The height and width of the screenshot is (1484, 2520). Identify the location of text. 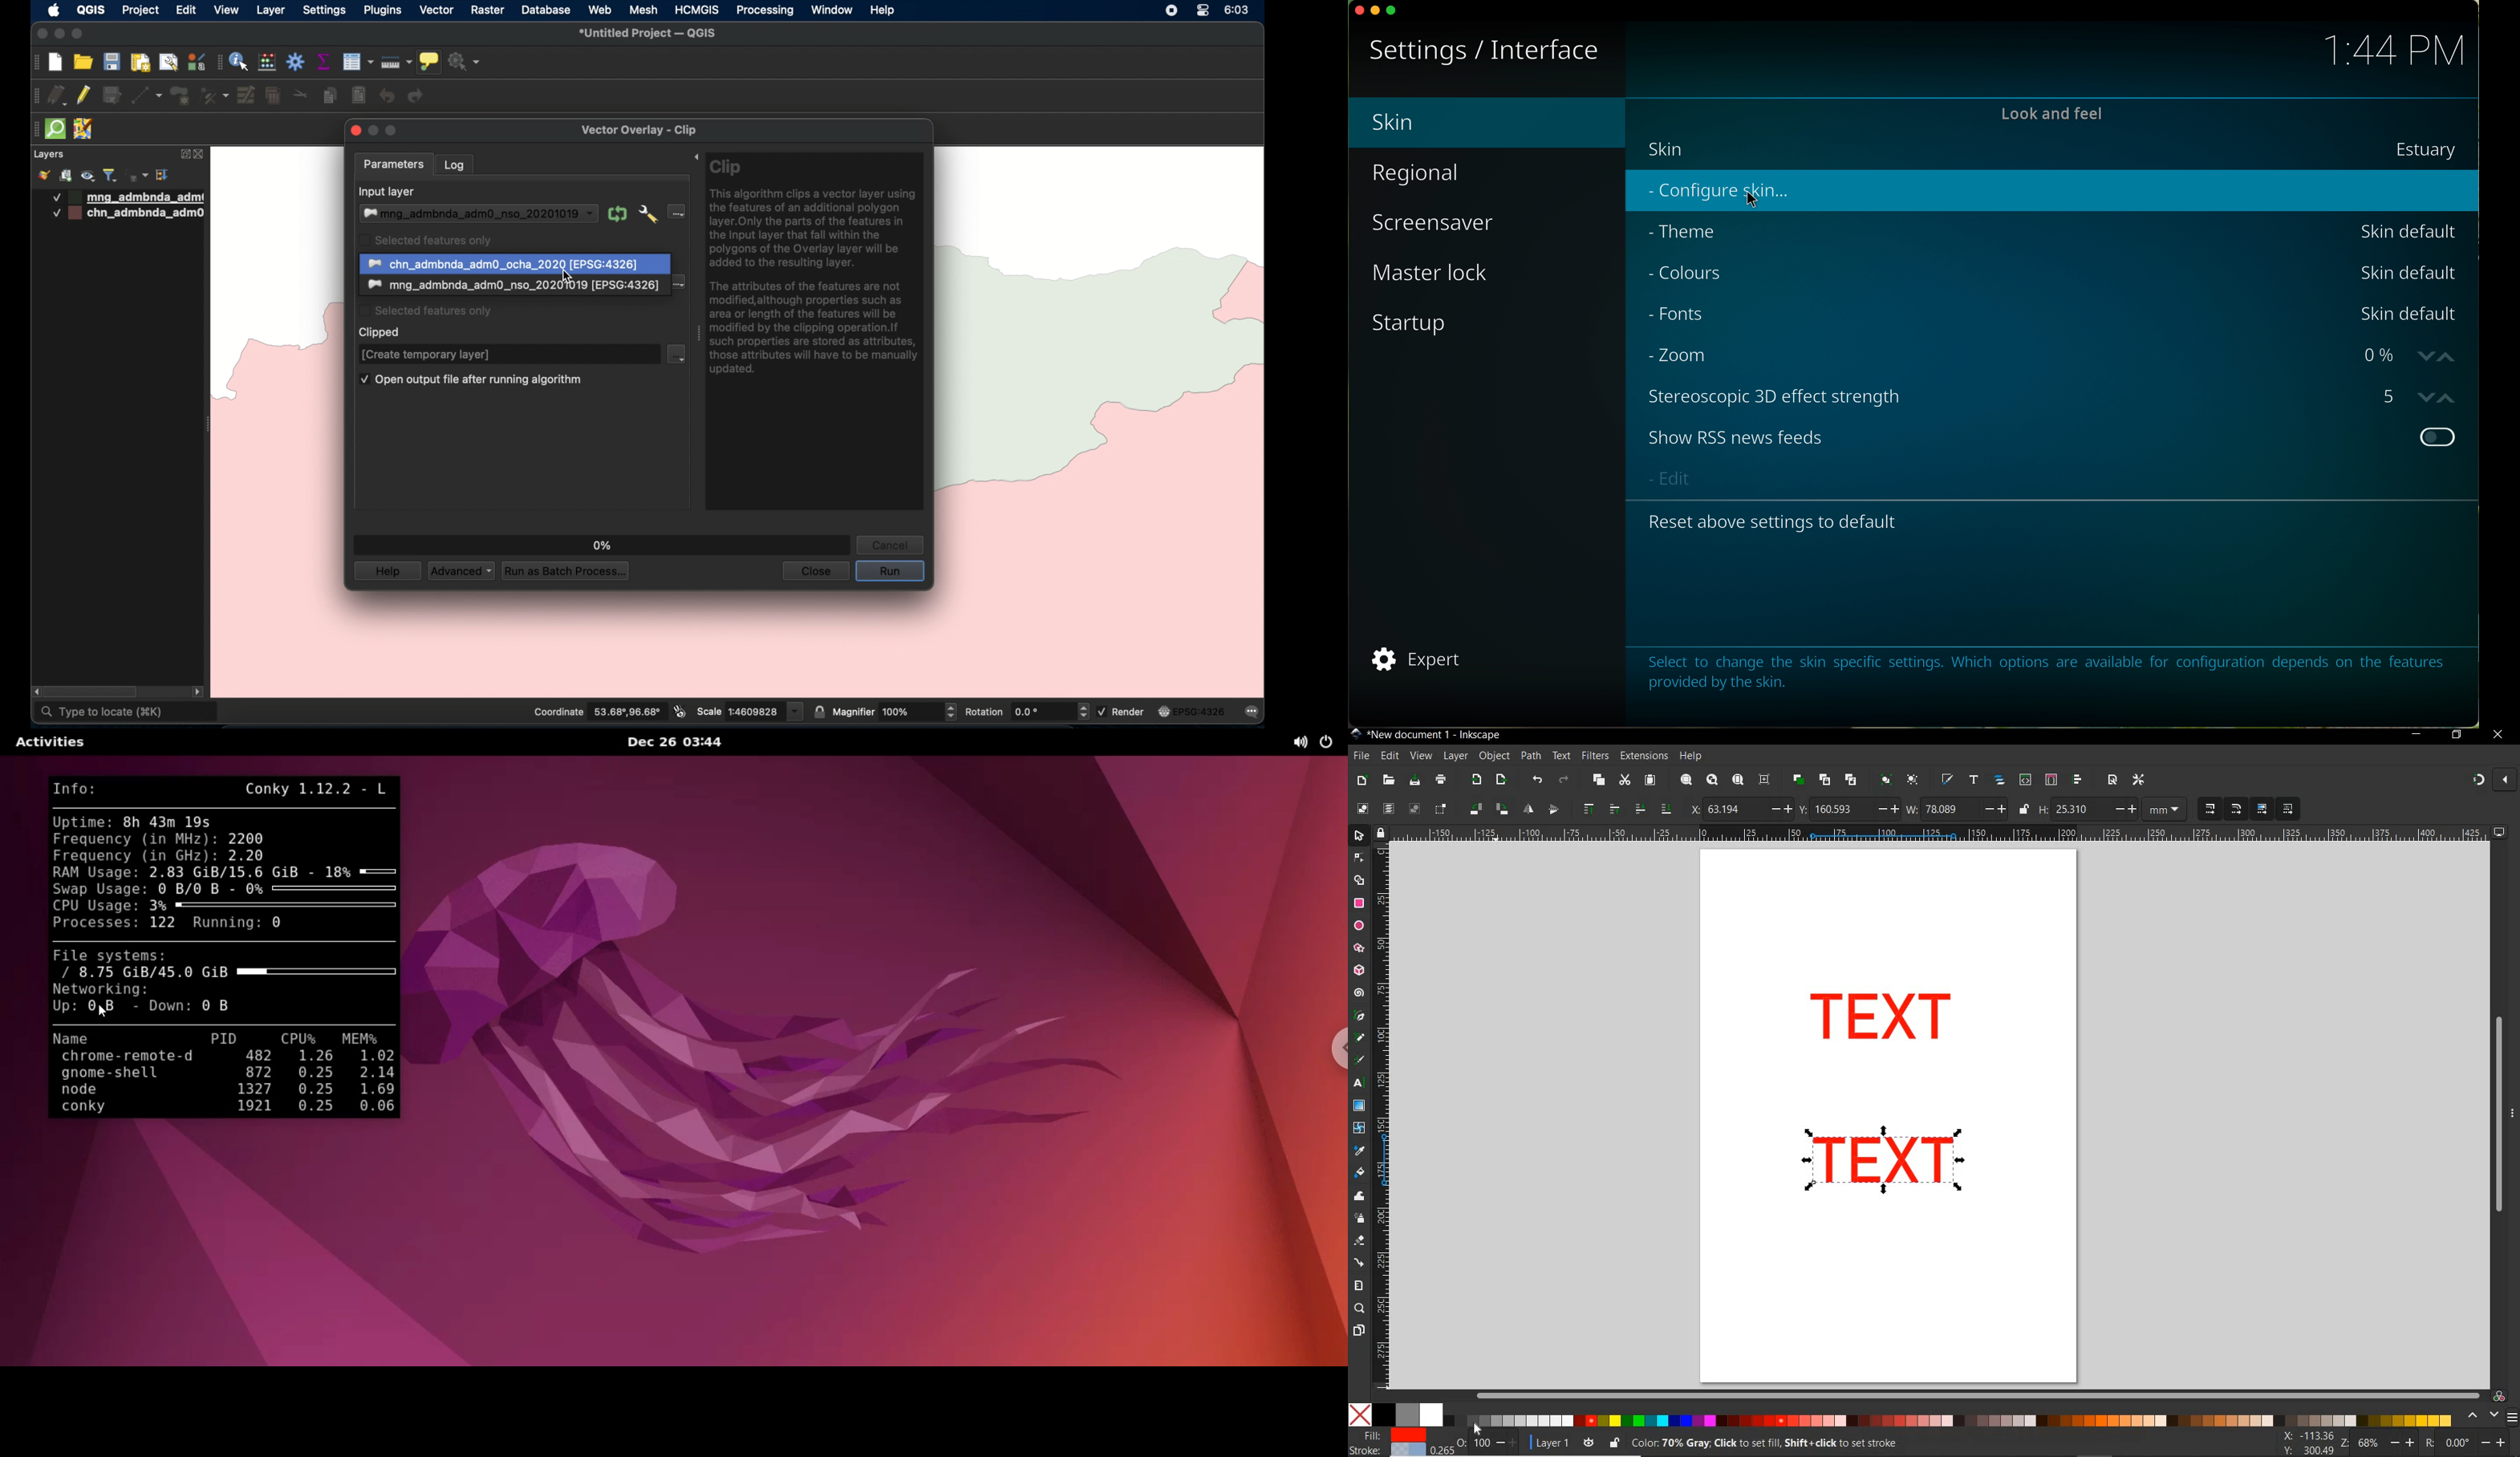
(1562, 756).